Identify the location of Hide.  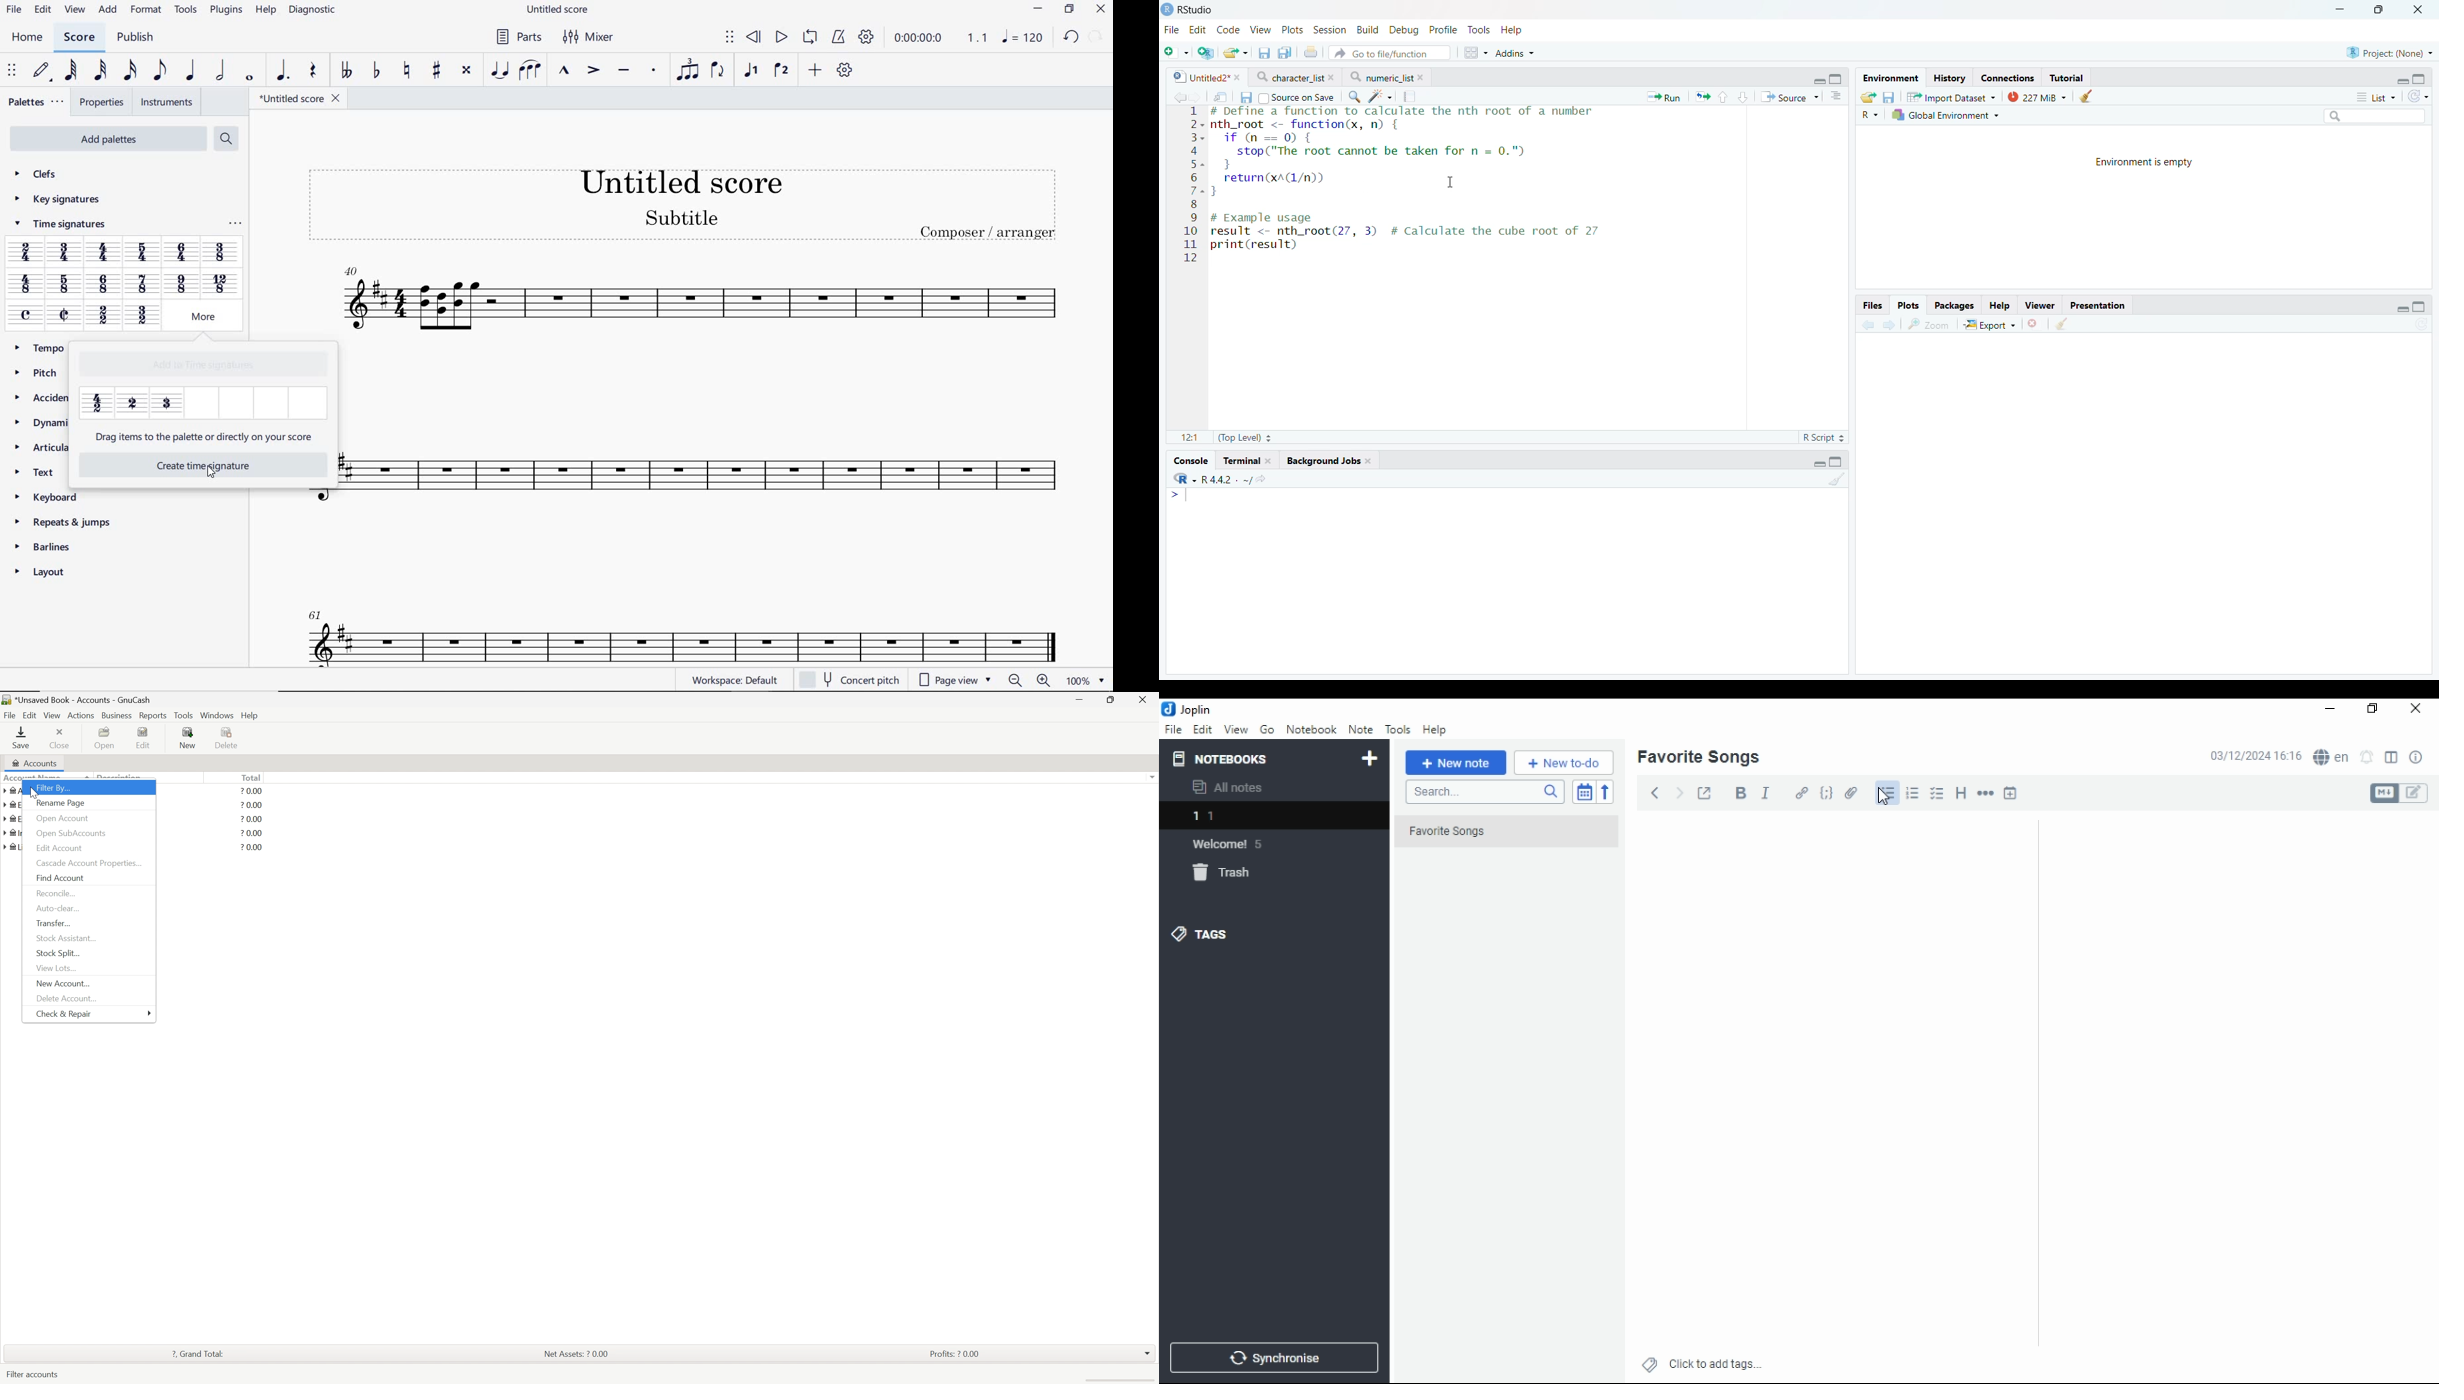
(2402, 79).